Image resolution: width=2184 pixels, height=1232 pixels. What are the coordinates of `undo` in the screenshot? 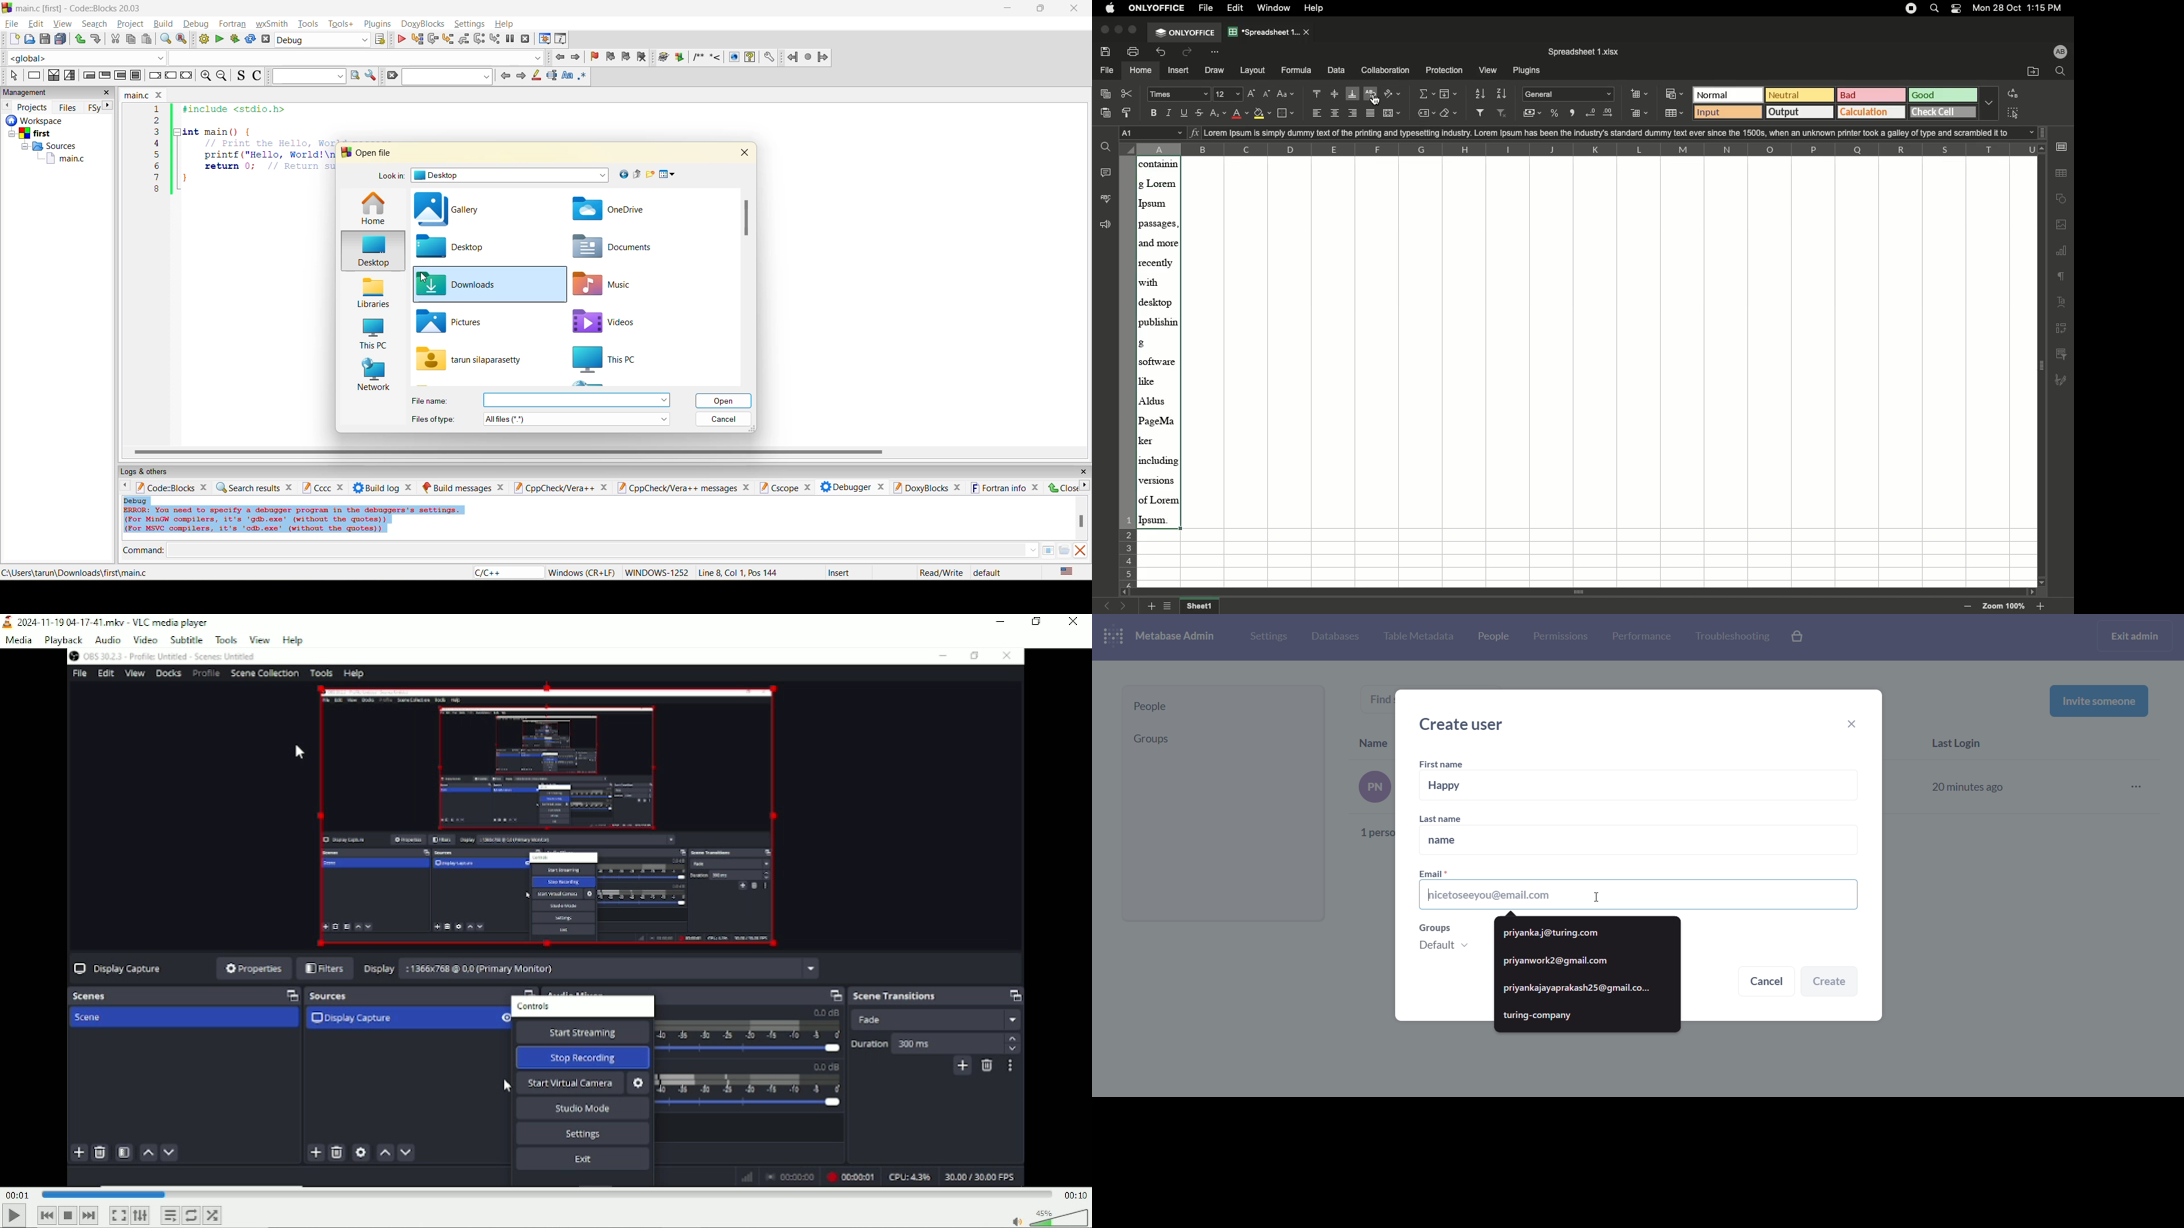 It's located at (94, 39).